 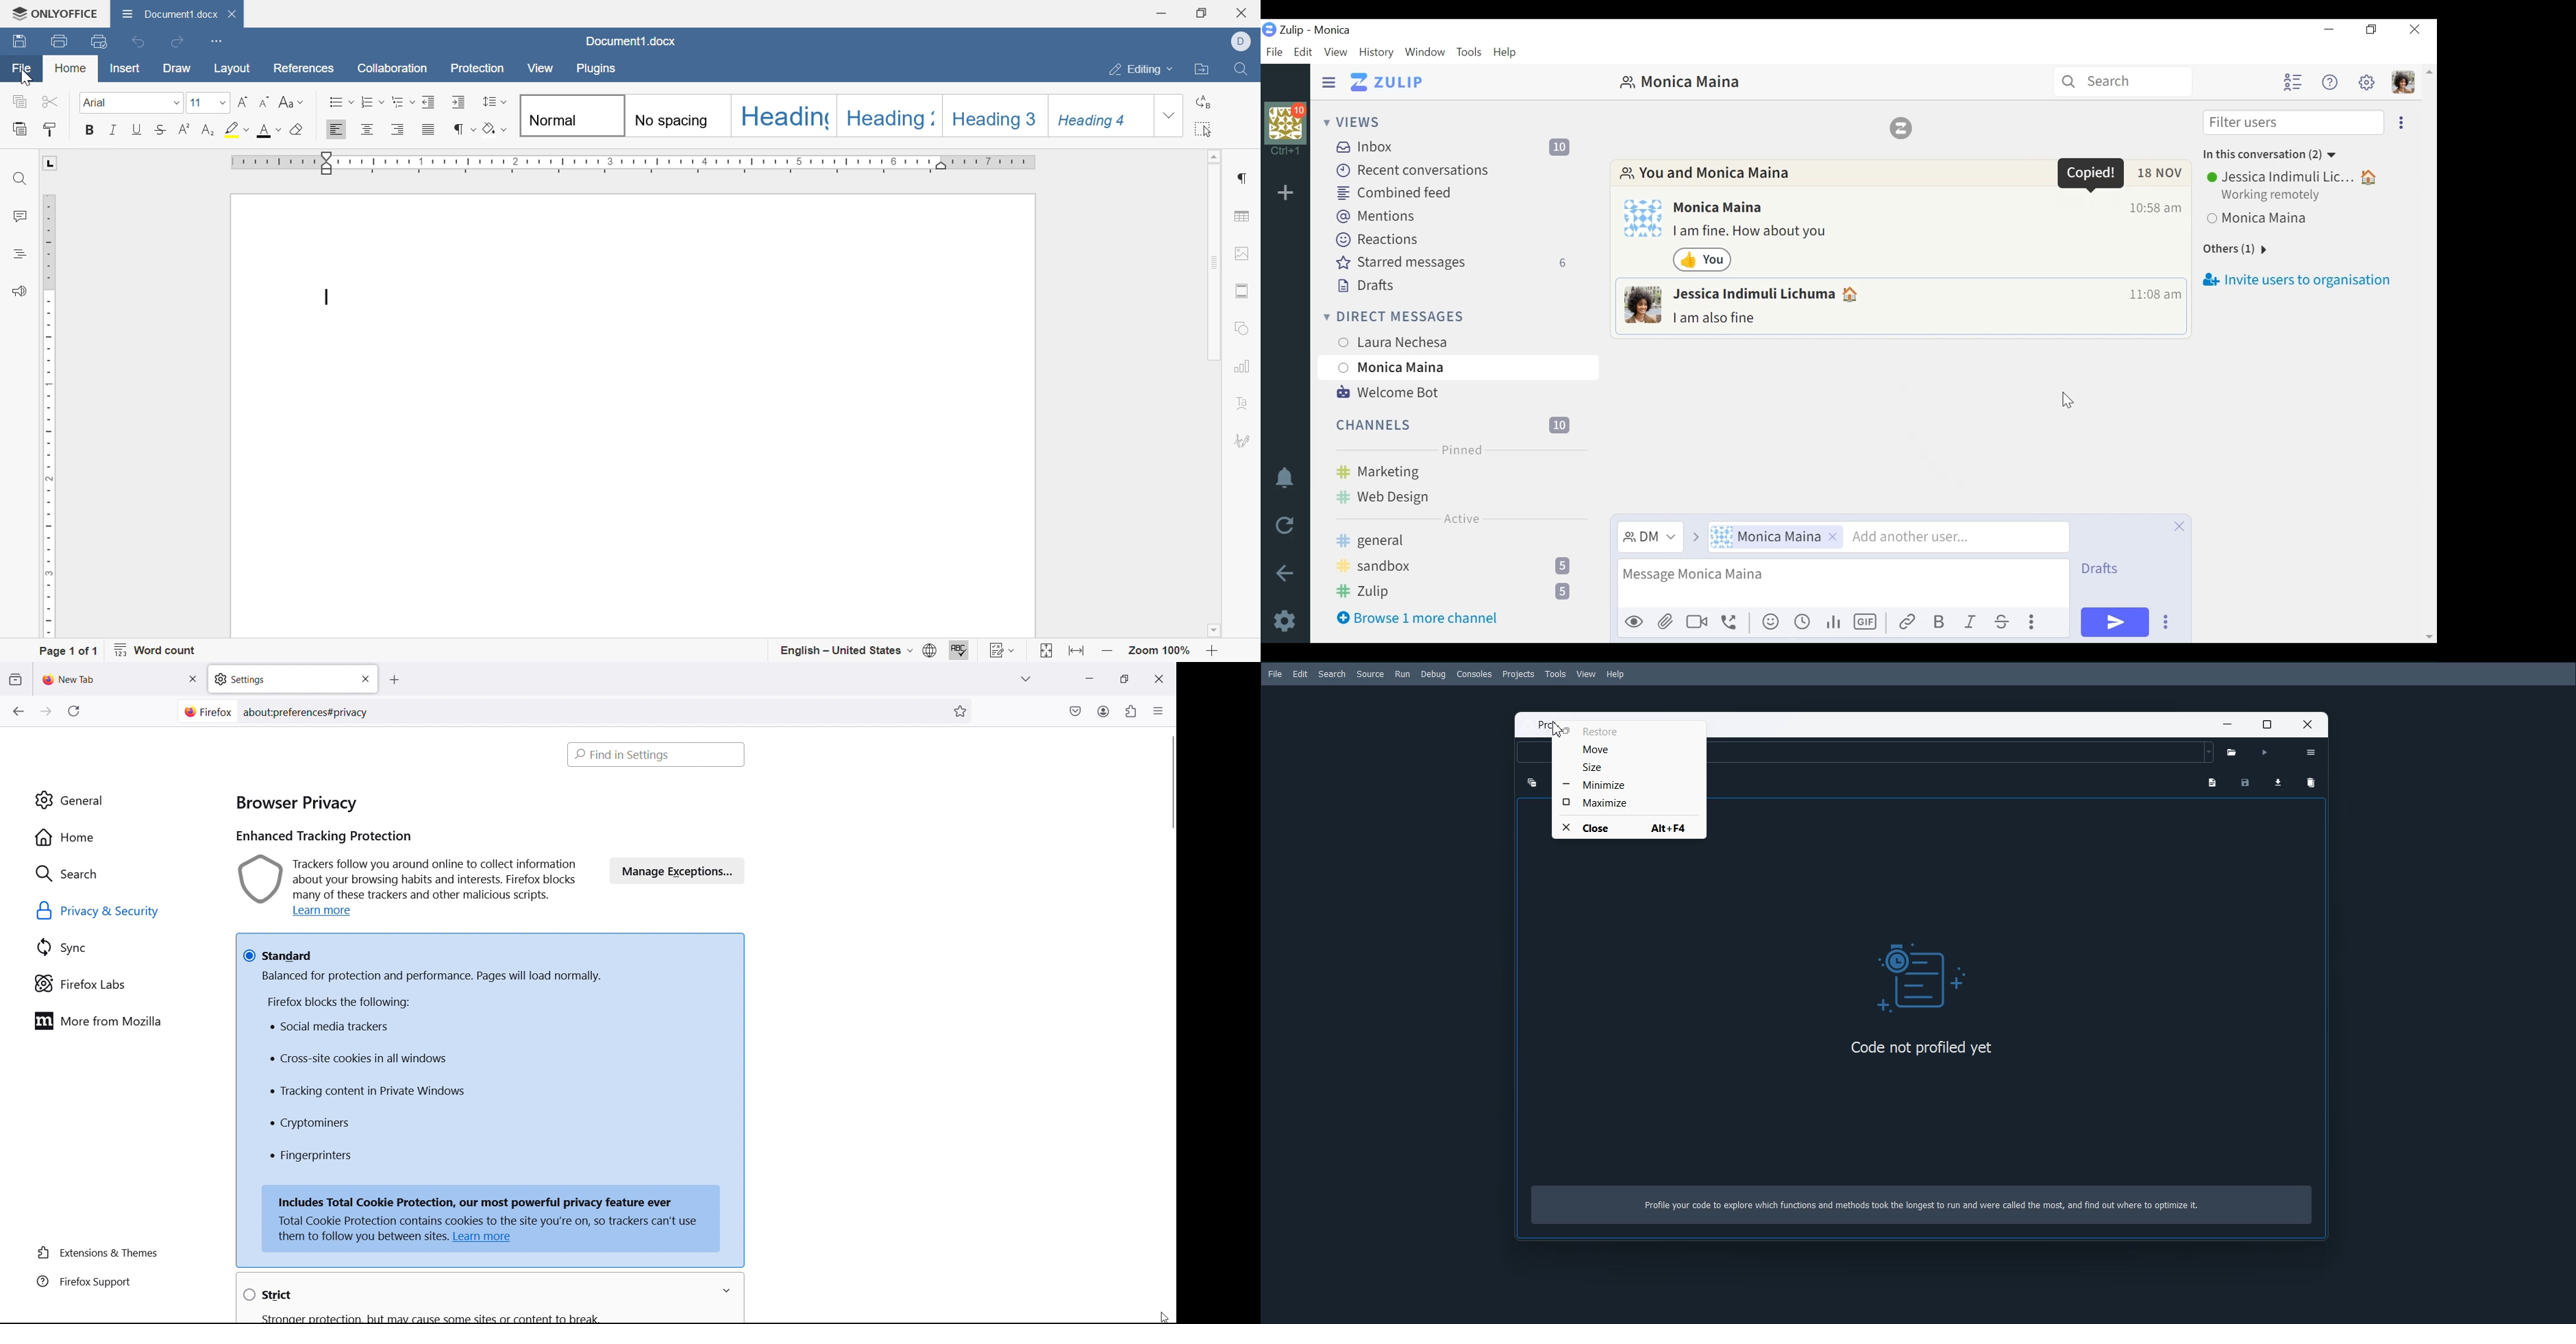 I want to click on text art settings, so click(x=1244, y=405).